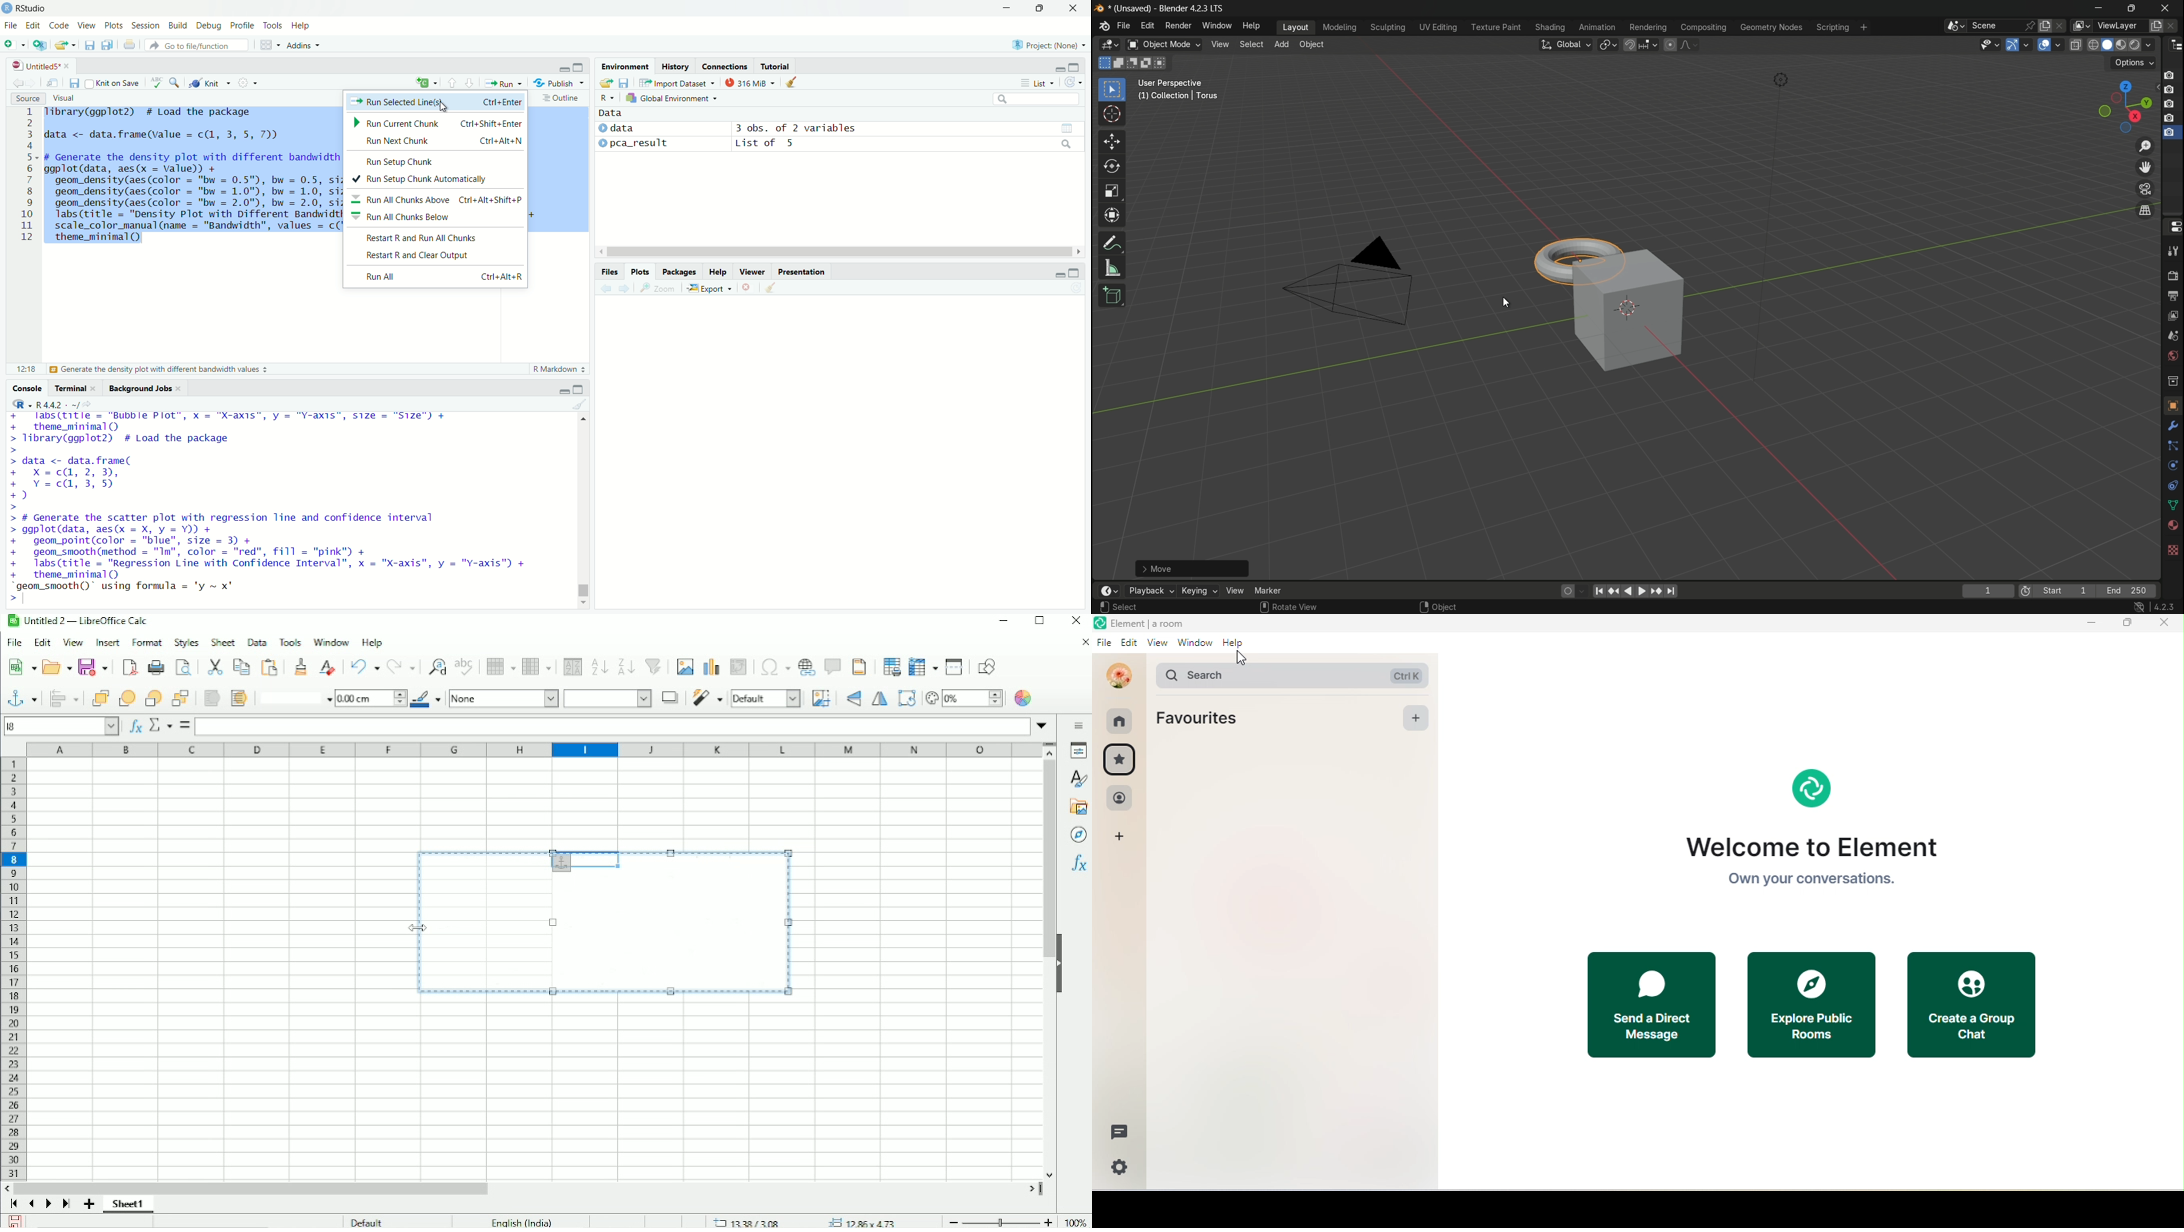  What do you see at coordinates (1311, 44) in the screenshot?
I see `object` at bounding box center [1311, 44].